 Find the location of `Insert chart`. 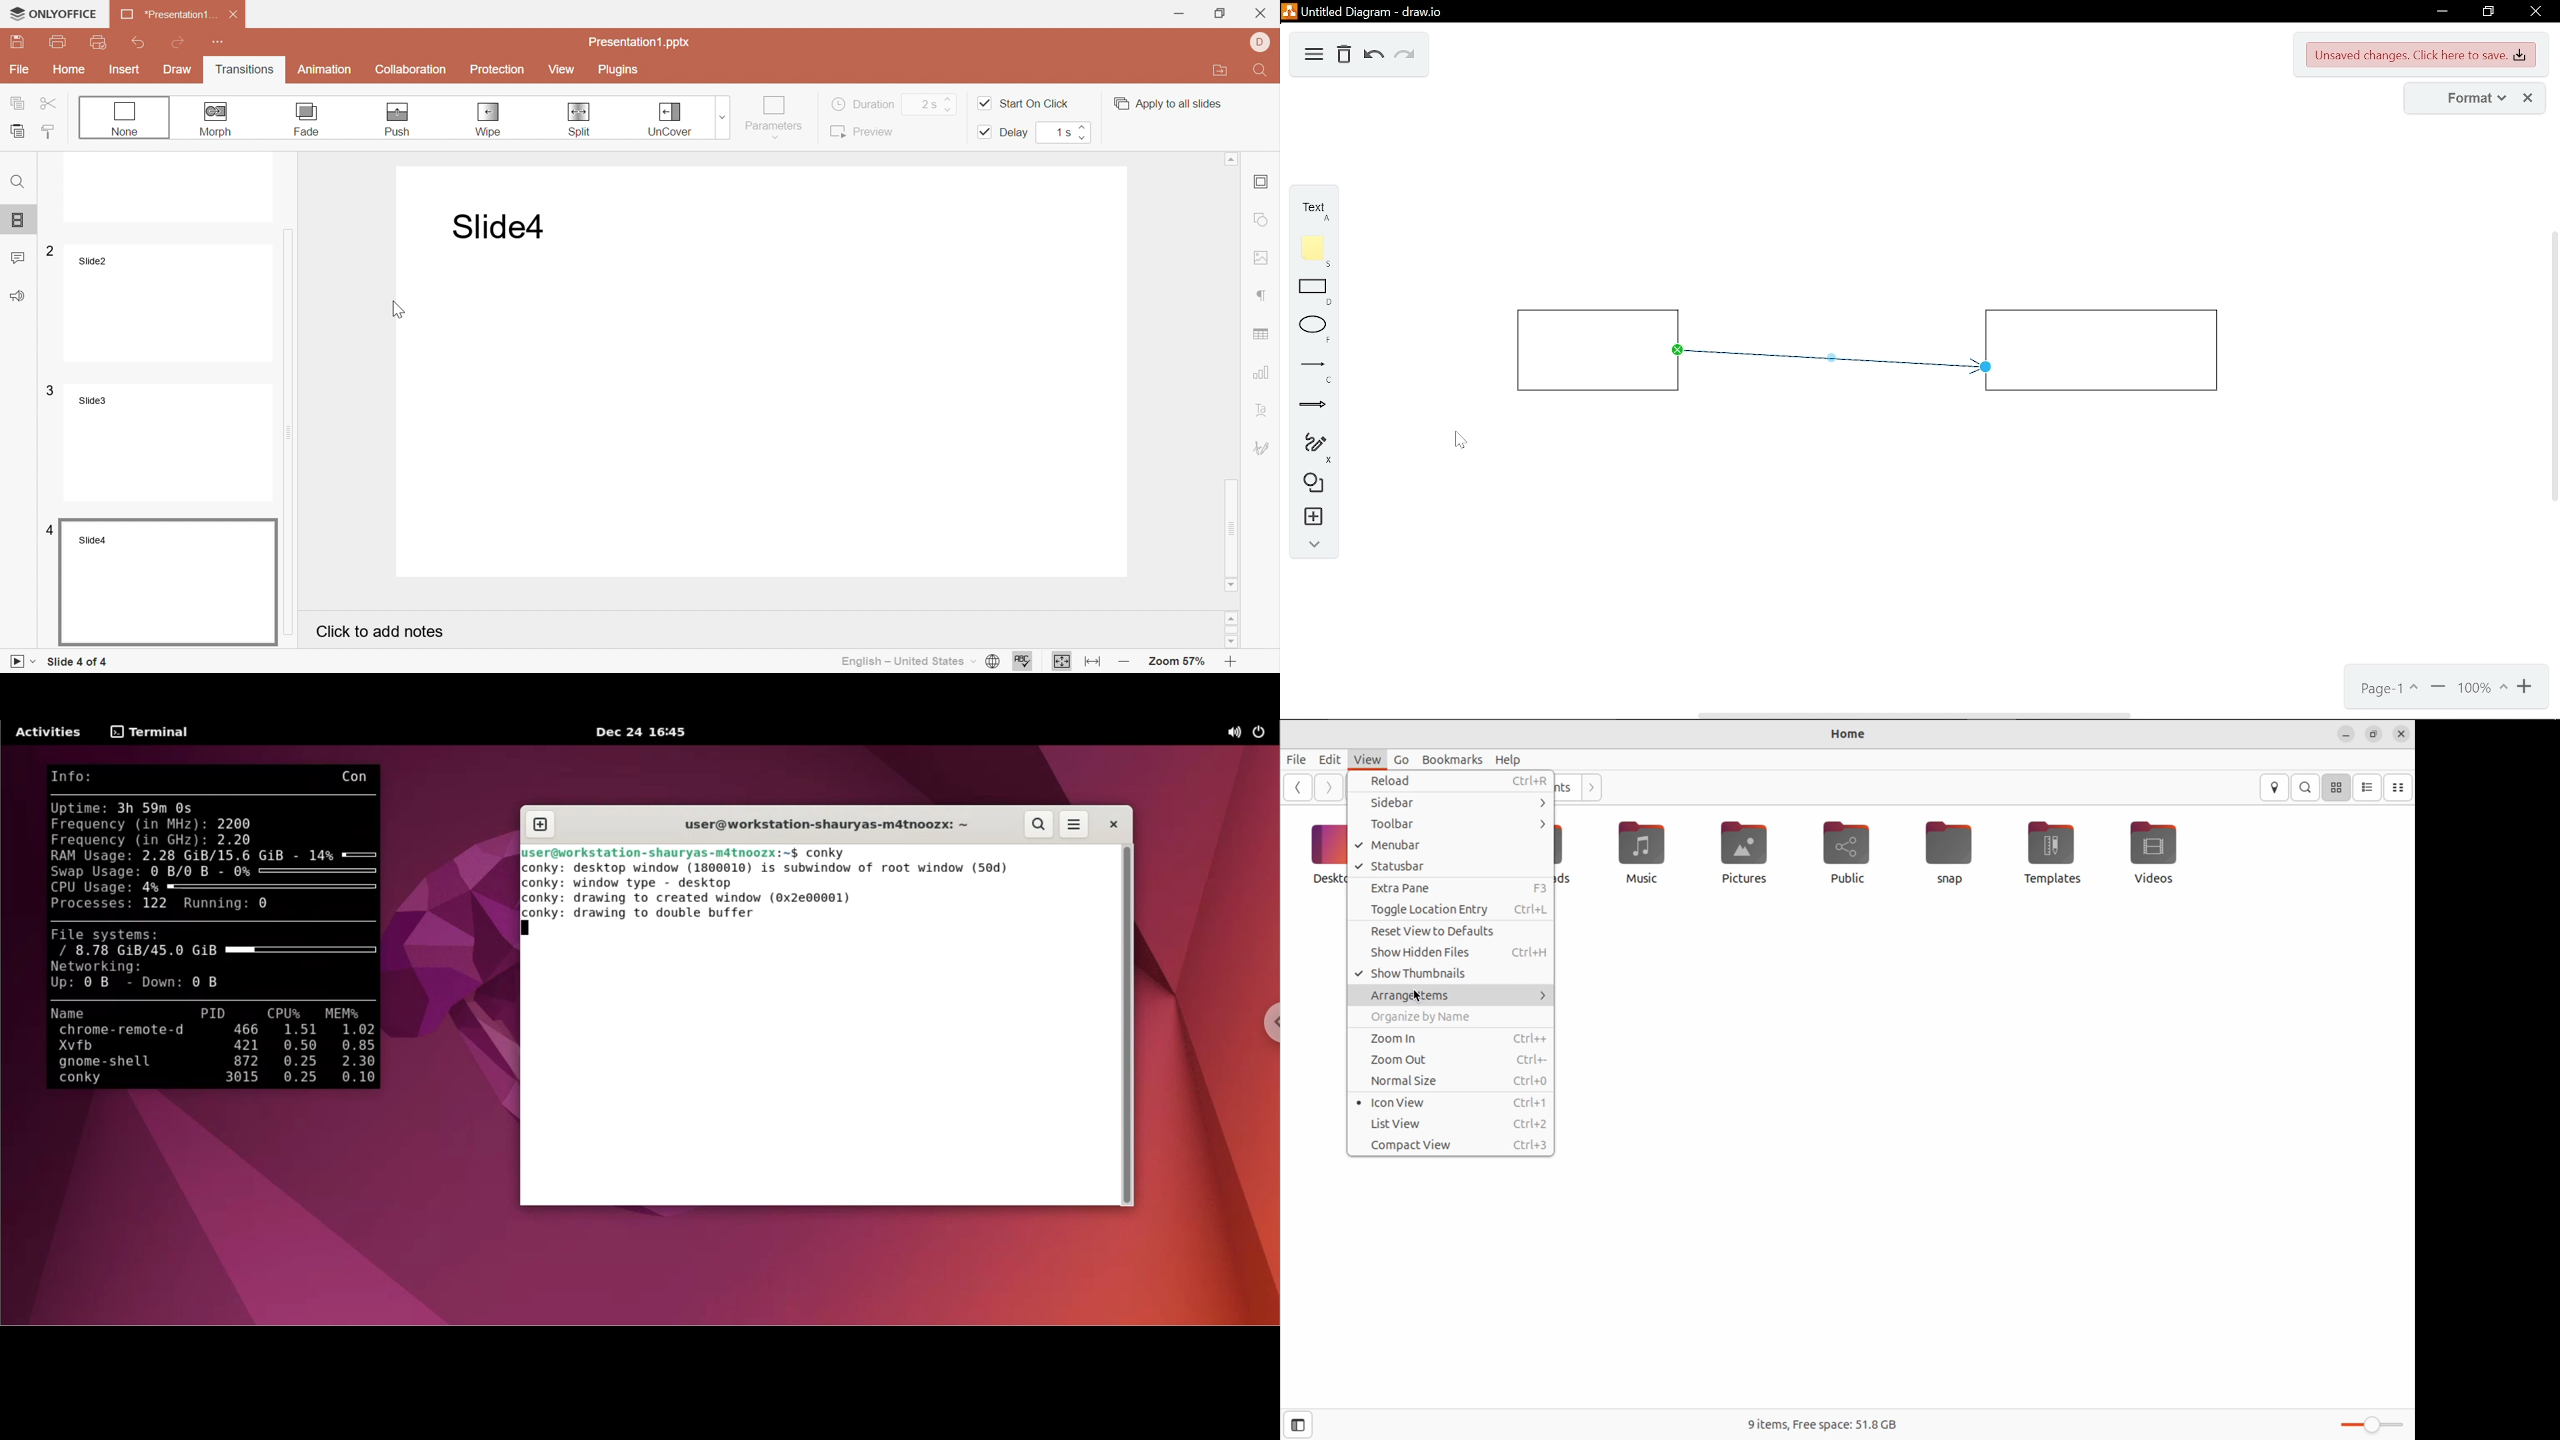

Insert chart is located at coordinates (1263, 373).